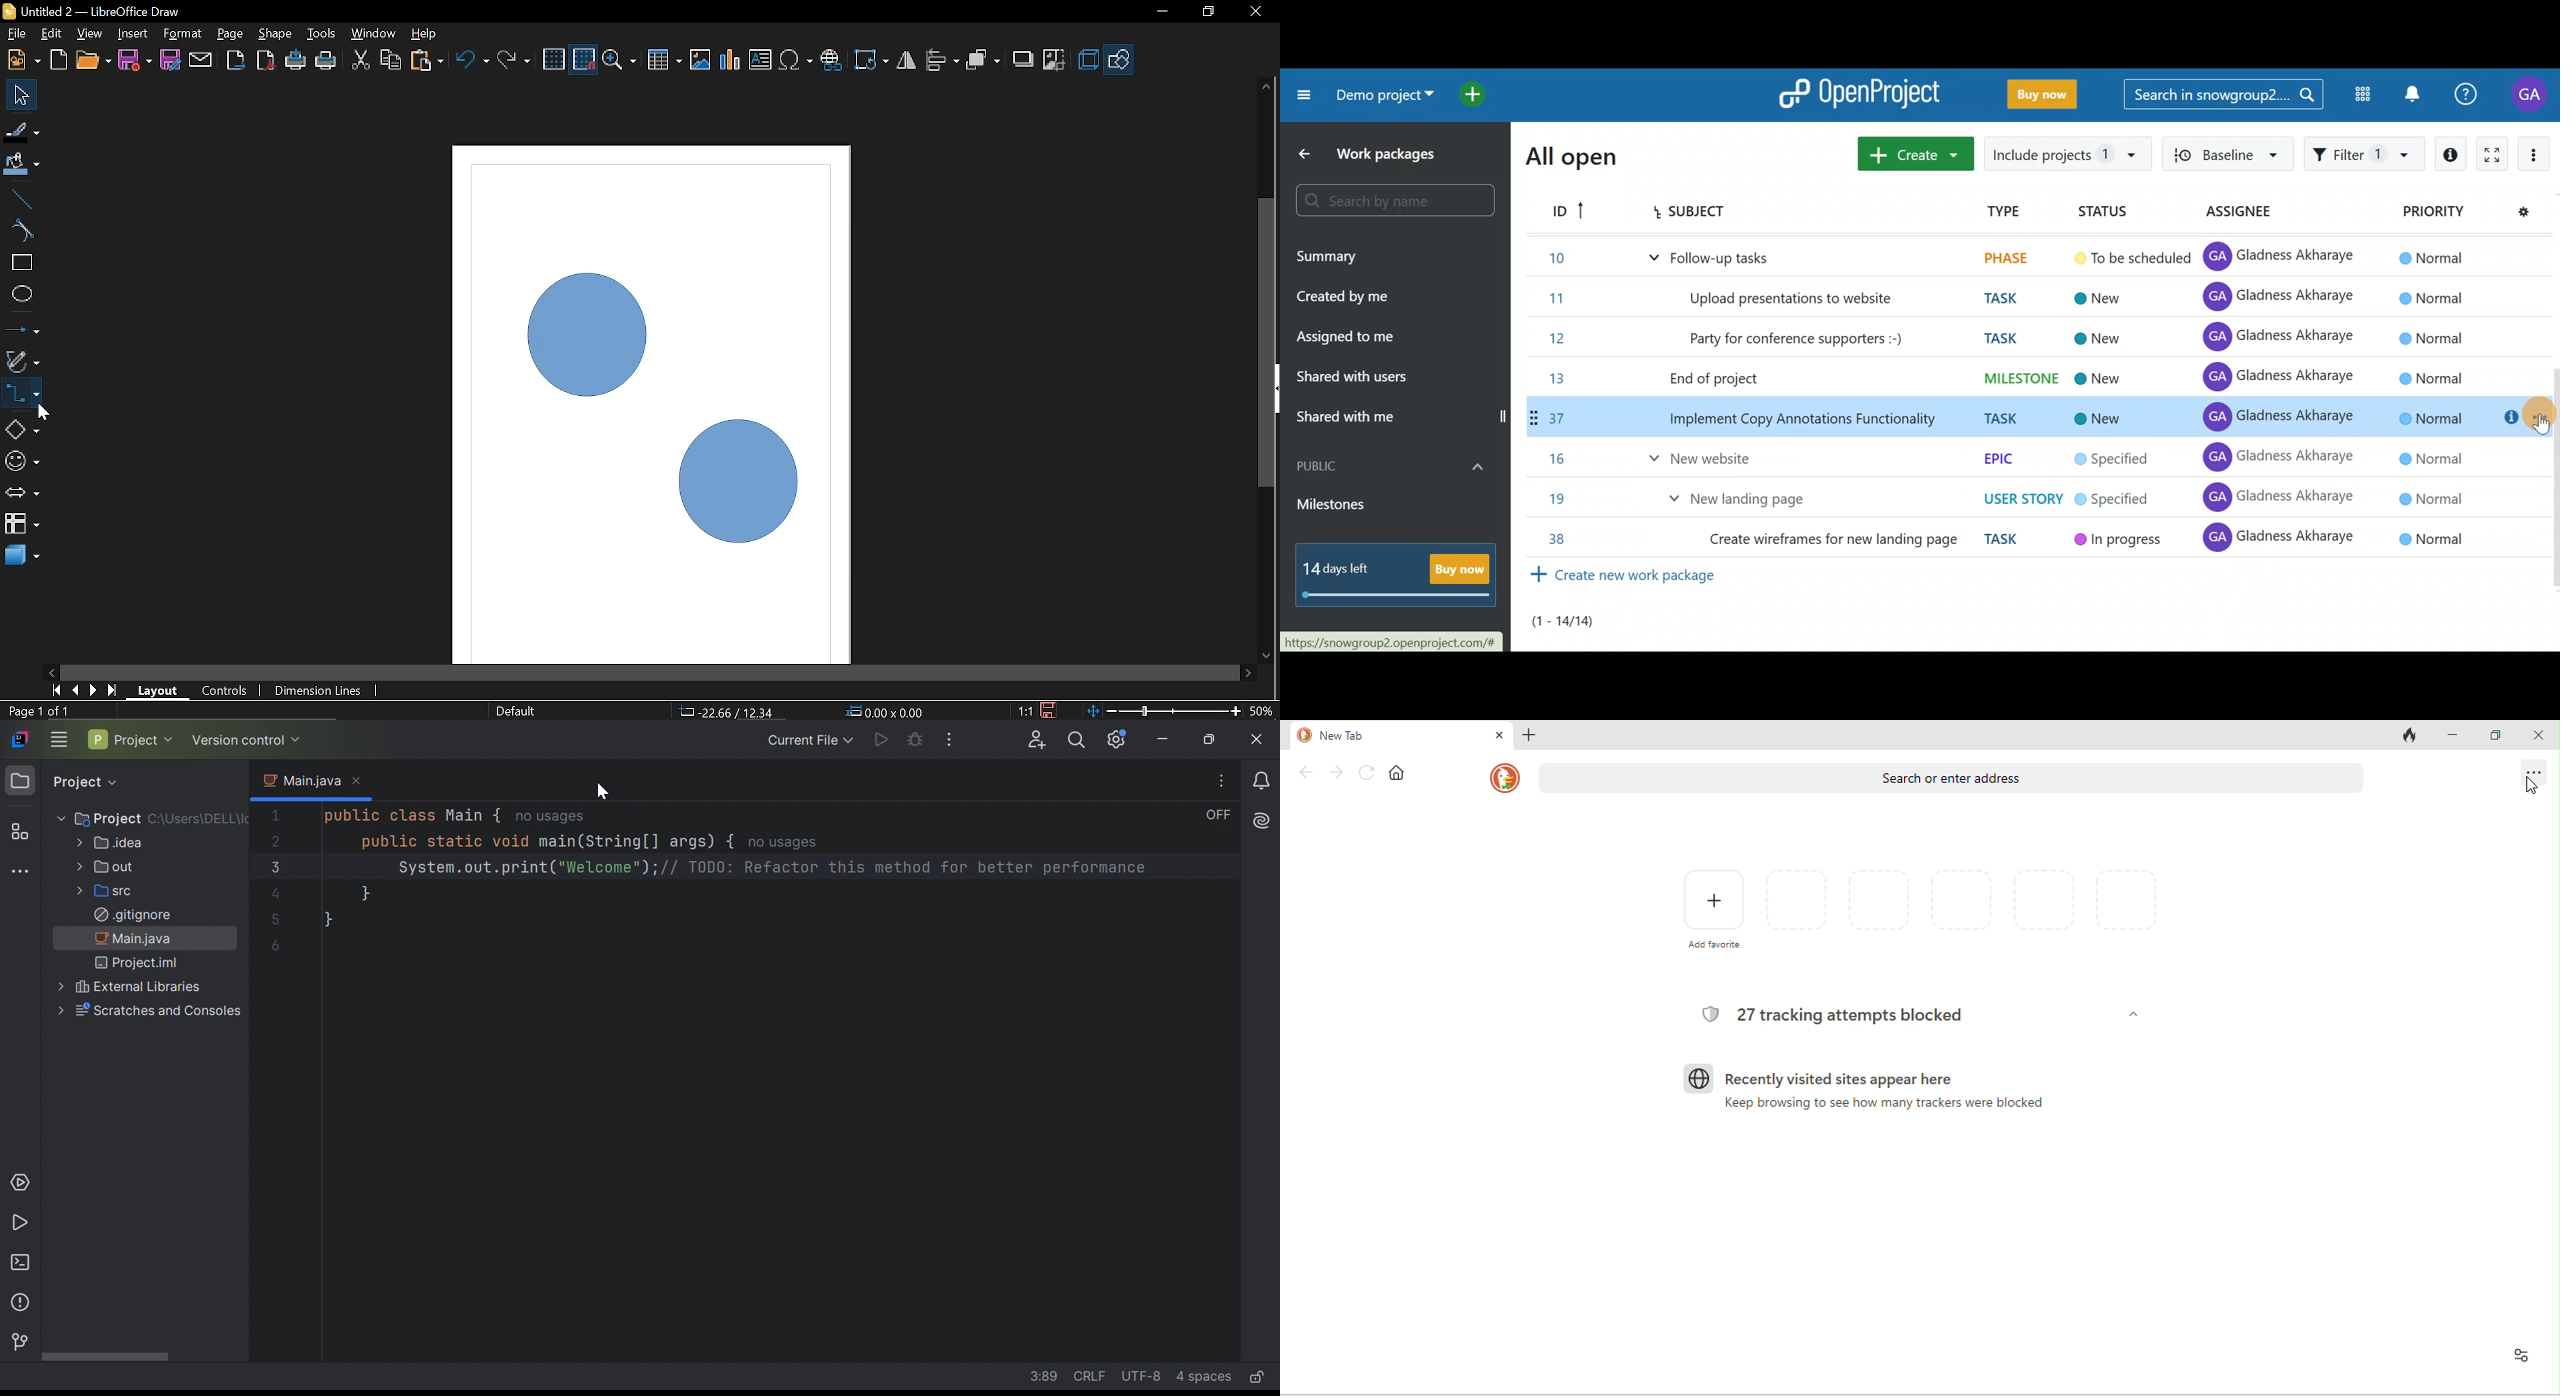 This screenshot has width=2576, height=1400. I want to click on Follow-up tasks, so click(1714, 258).